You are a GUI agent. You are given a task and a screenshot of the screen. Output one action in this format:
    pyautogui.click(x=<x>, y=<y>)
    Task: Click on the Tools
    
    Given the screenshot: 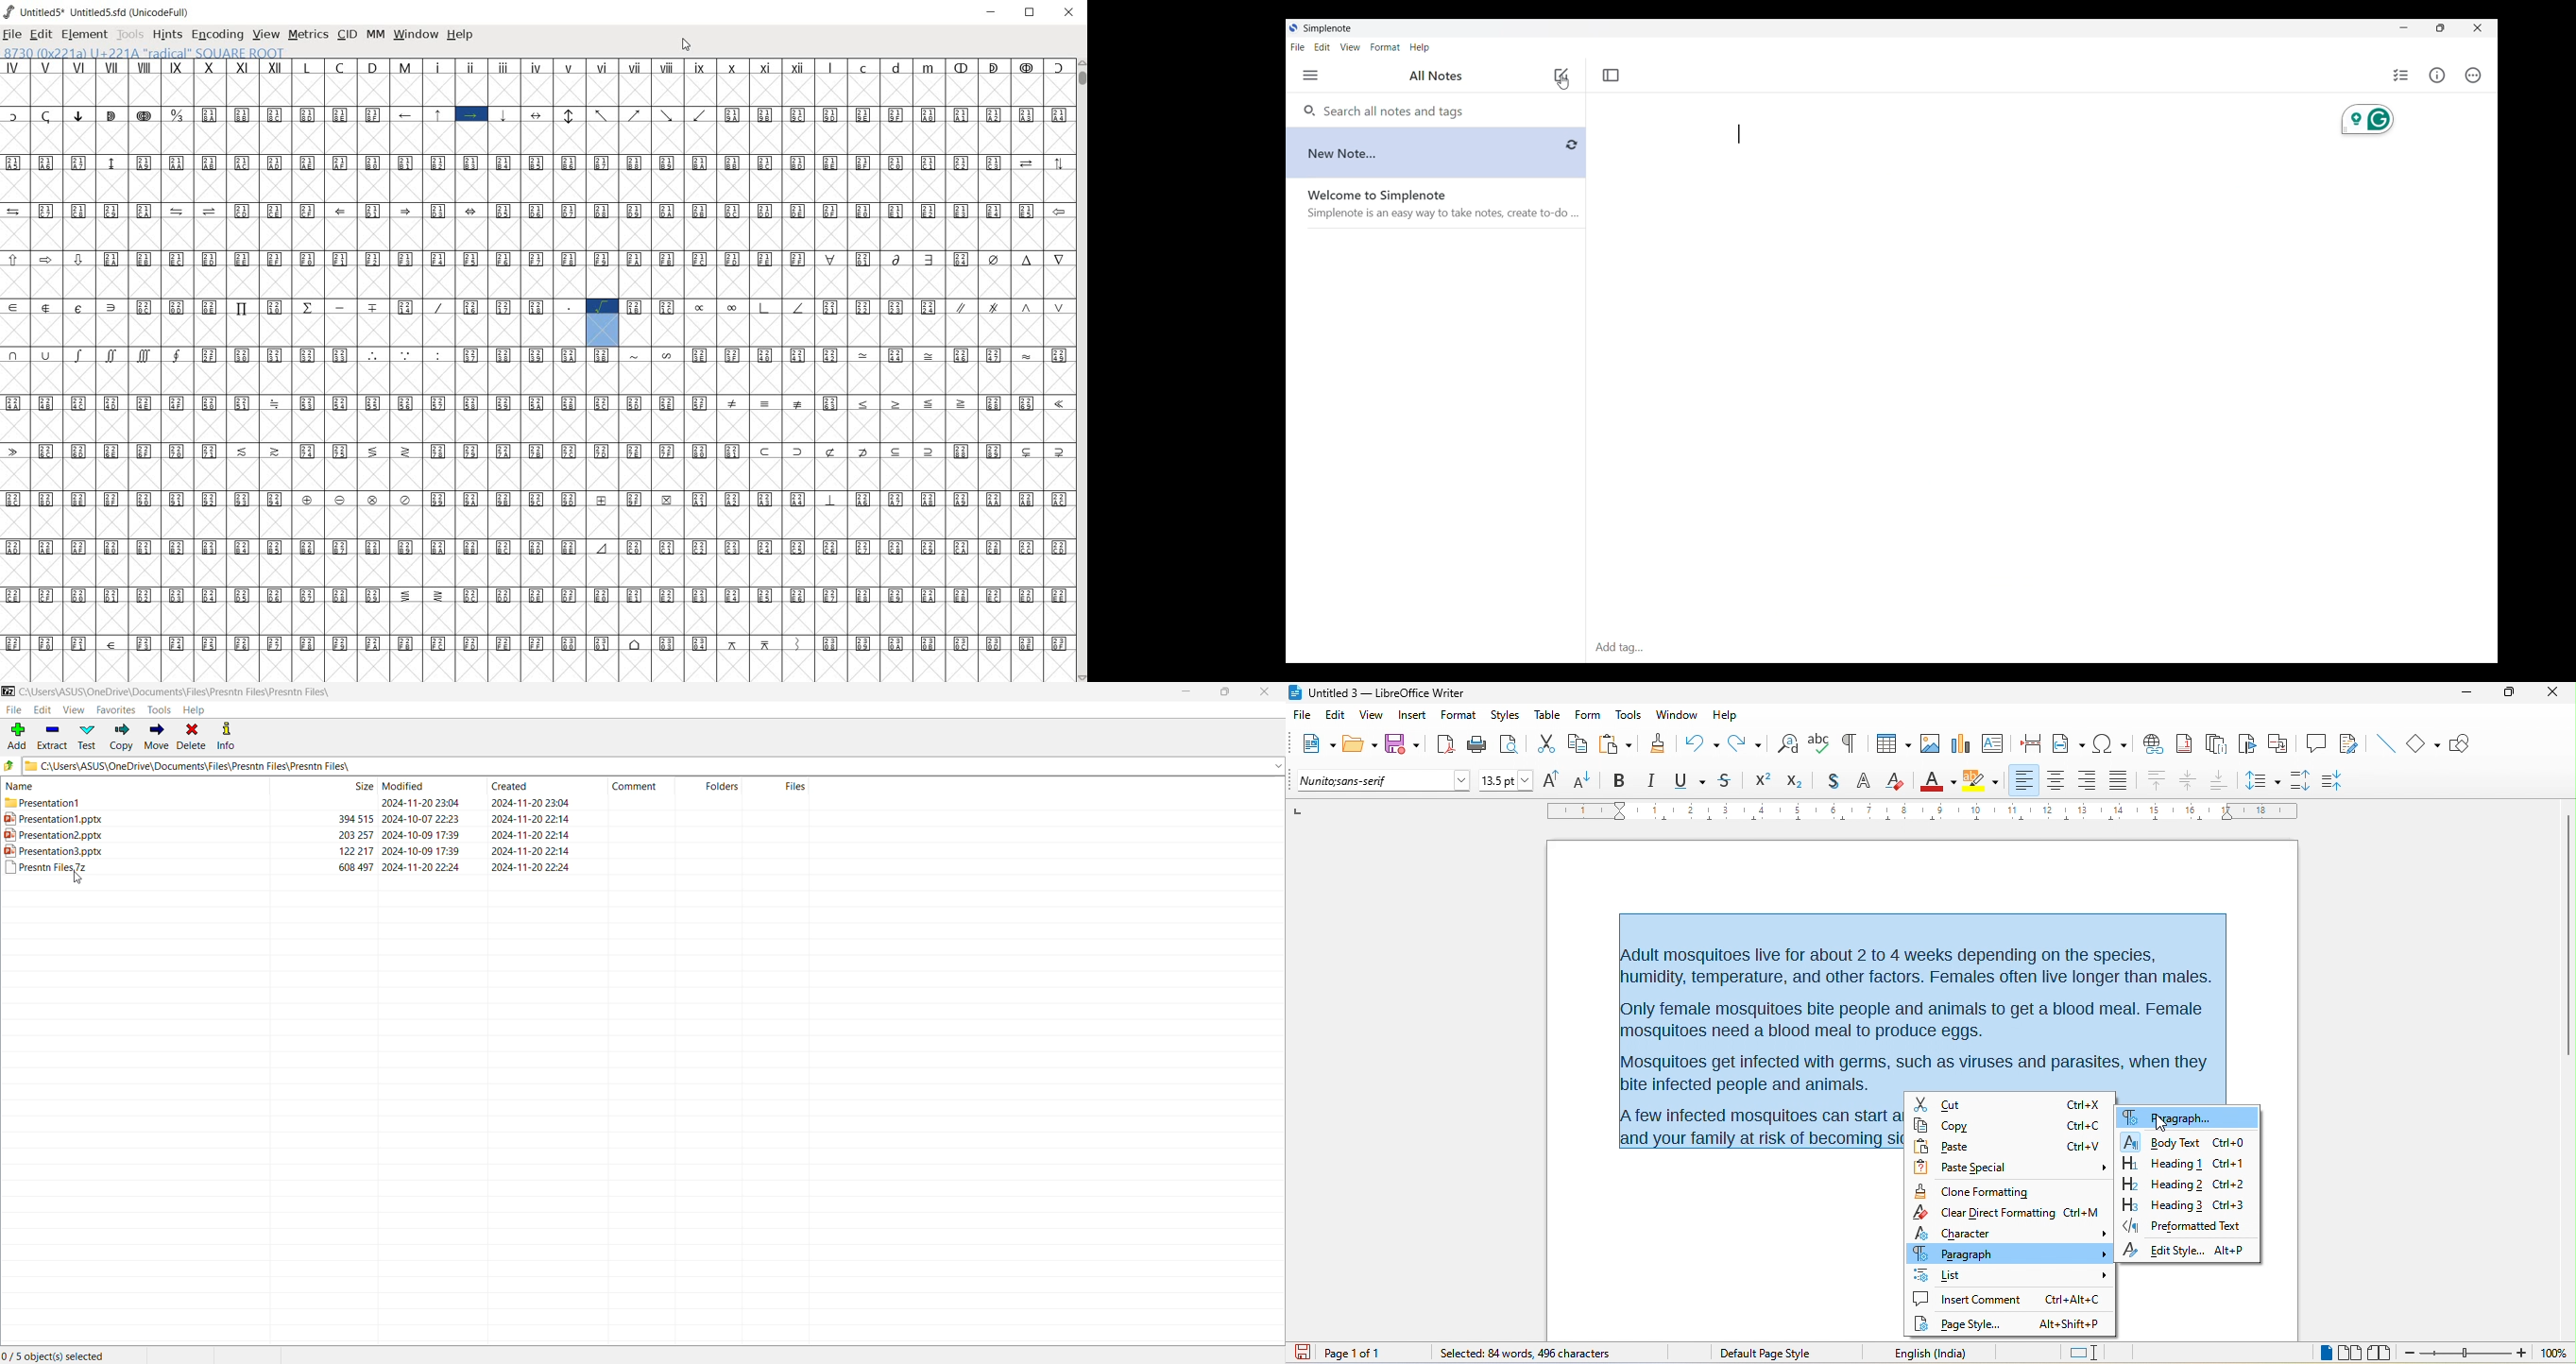 What is the action you would take?
    pyautogui.click(x=161, y=710)
    